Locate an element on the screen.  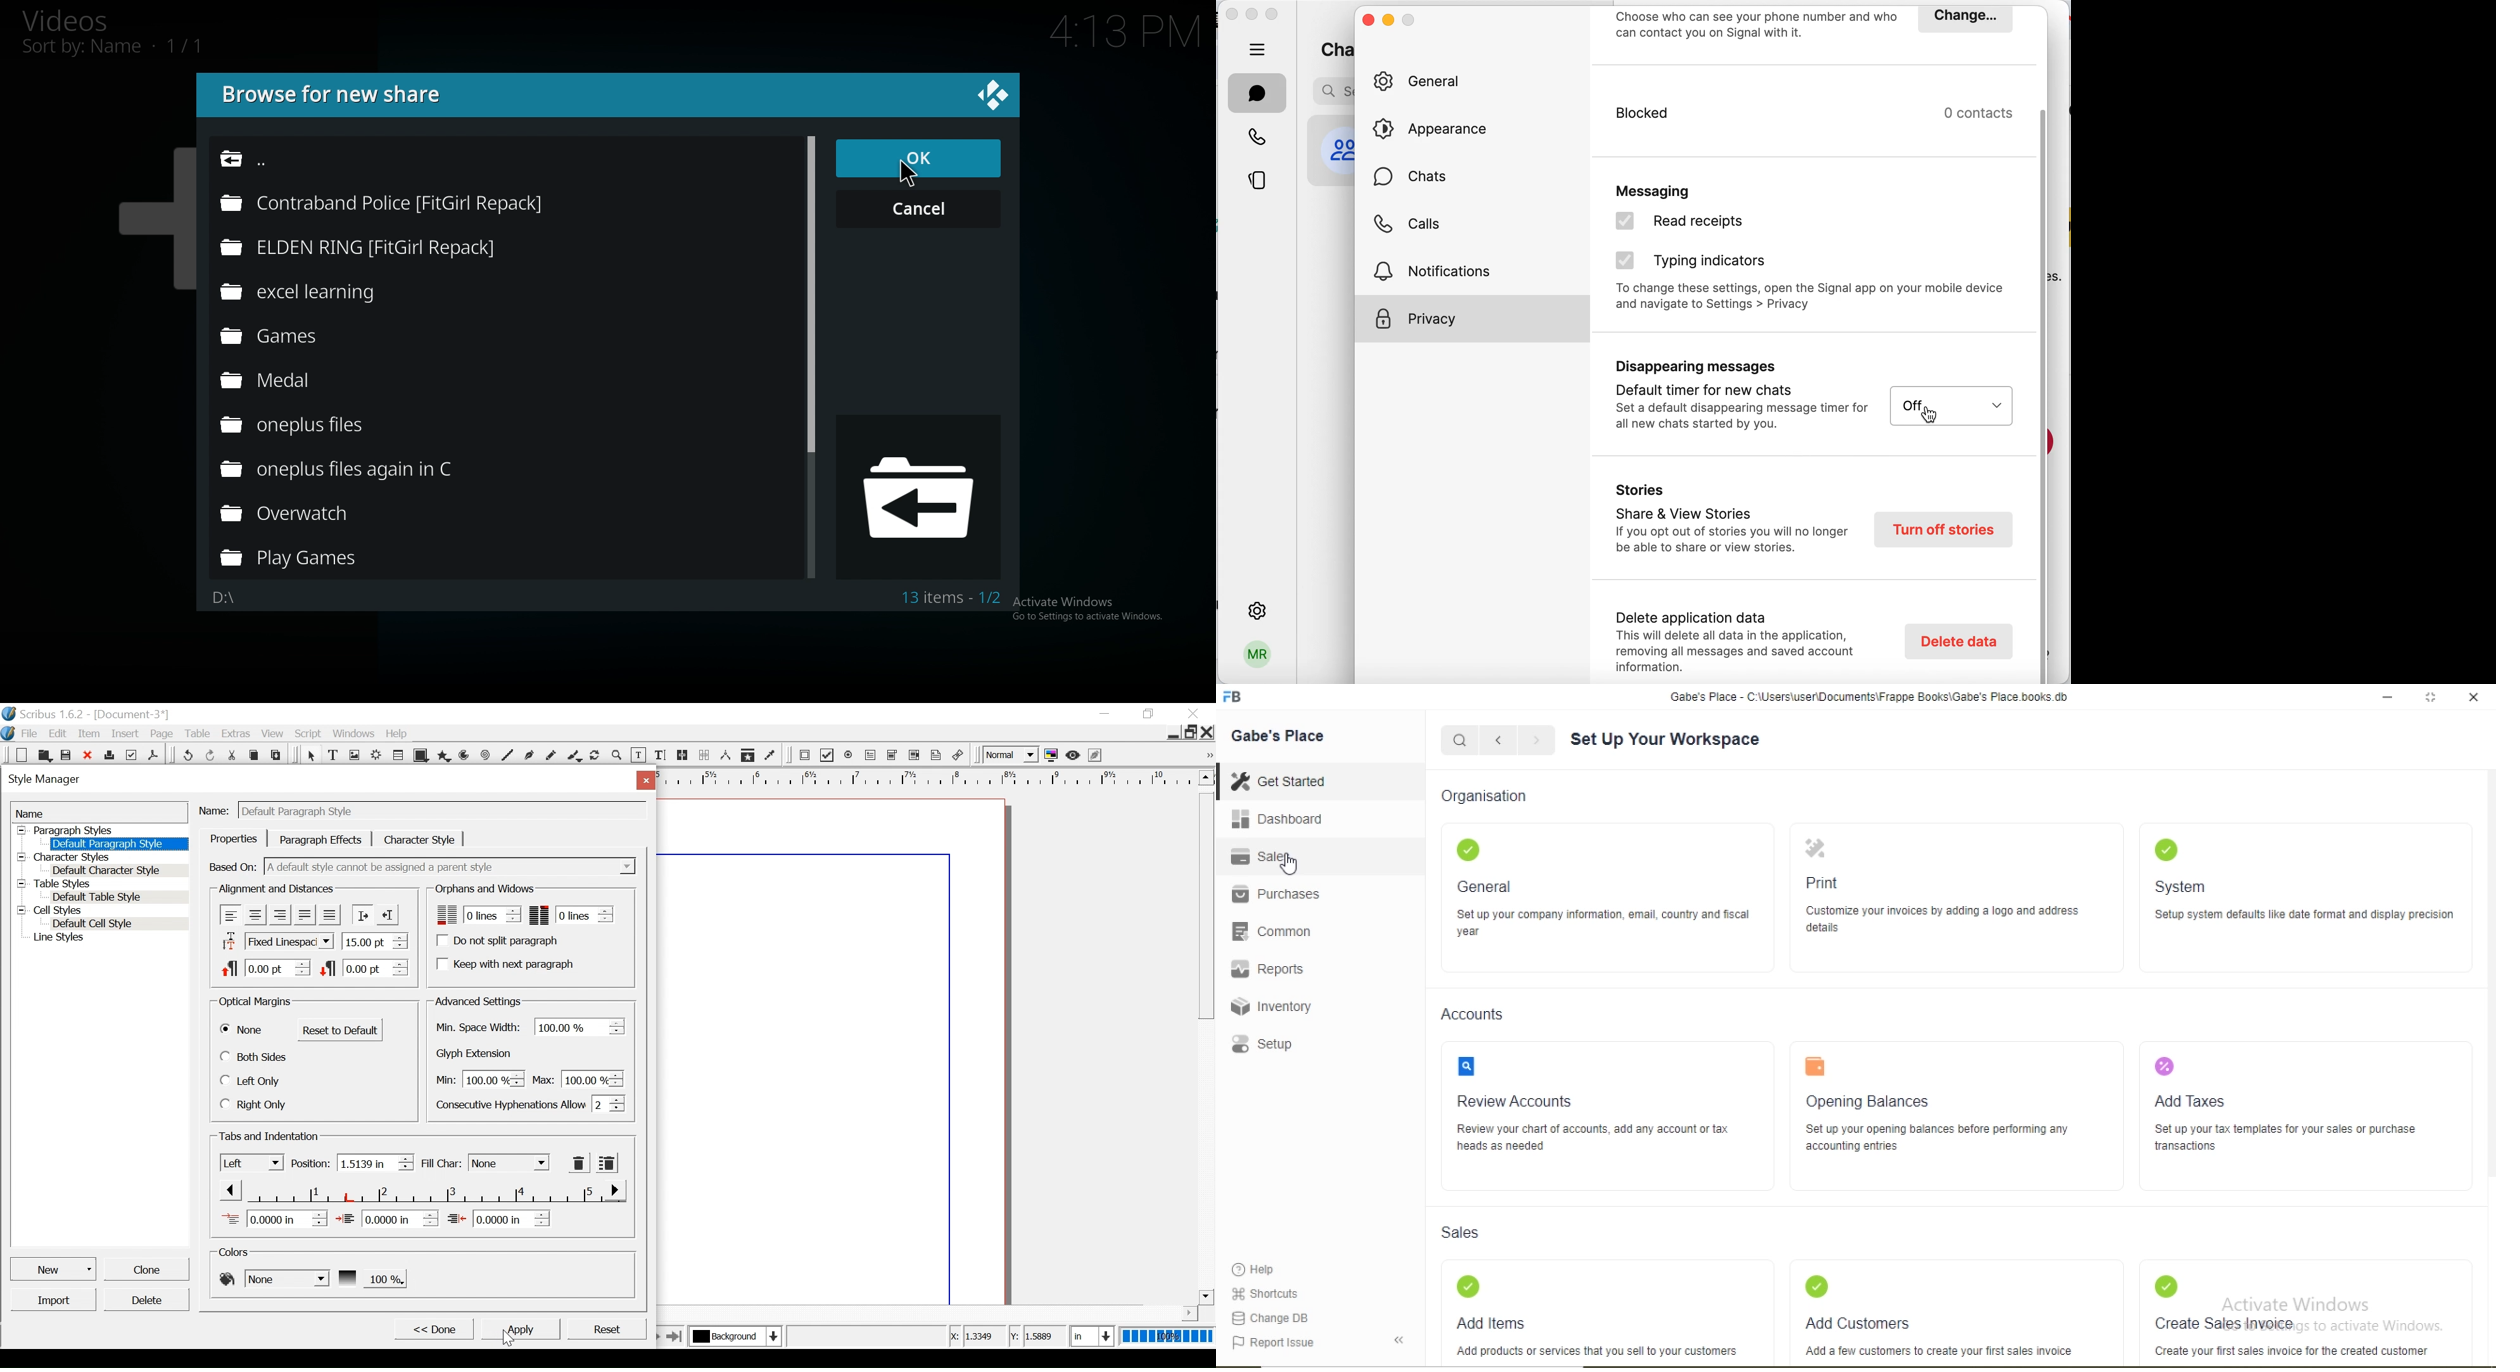
Change DB is located at coordinates (1274, 1318).